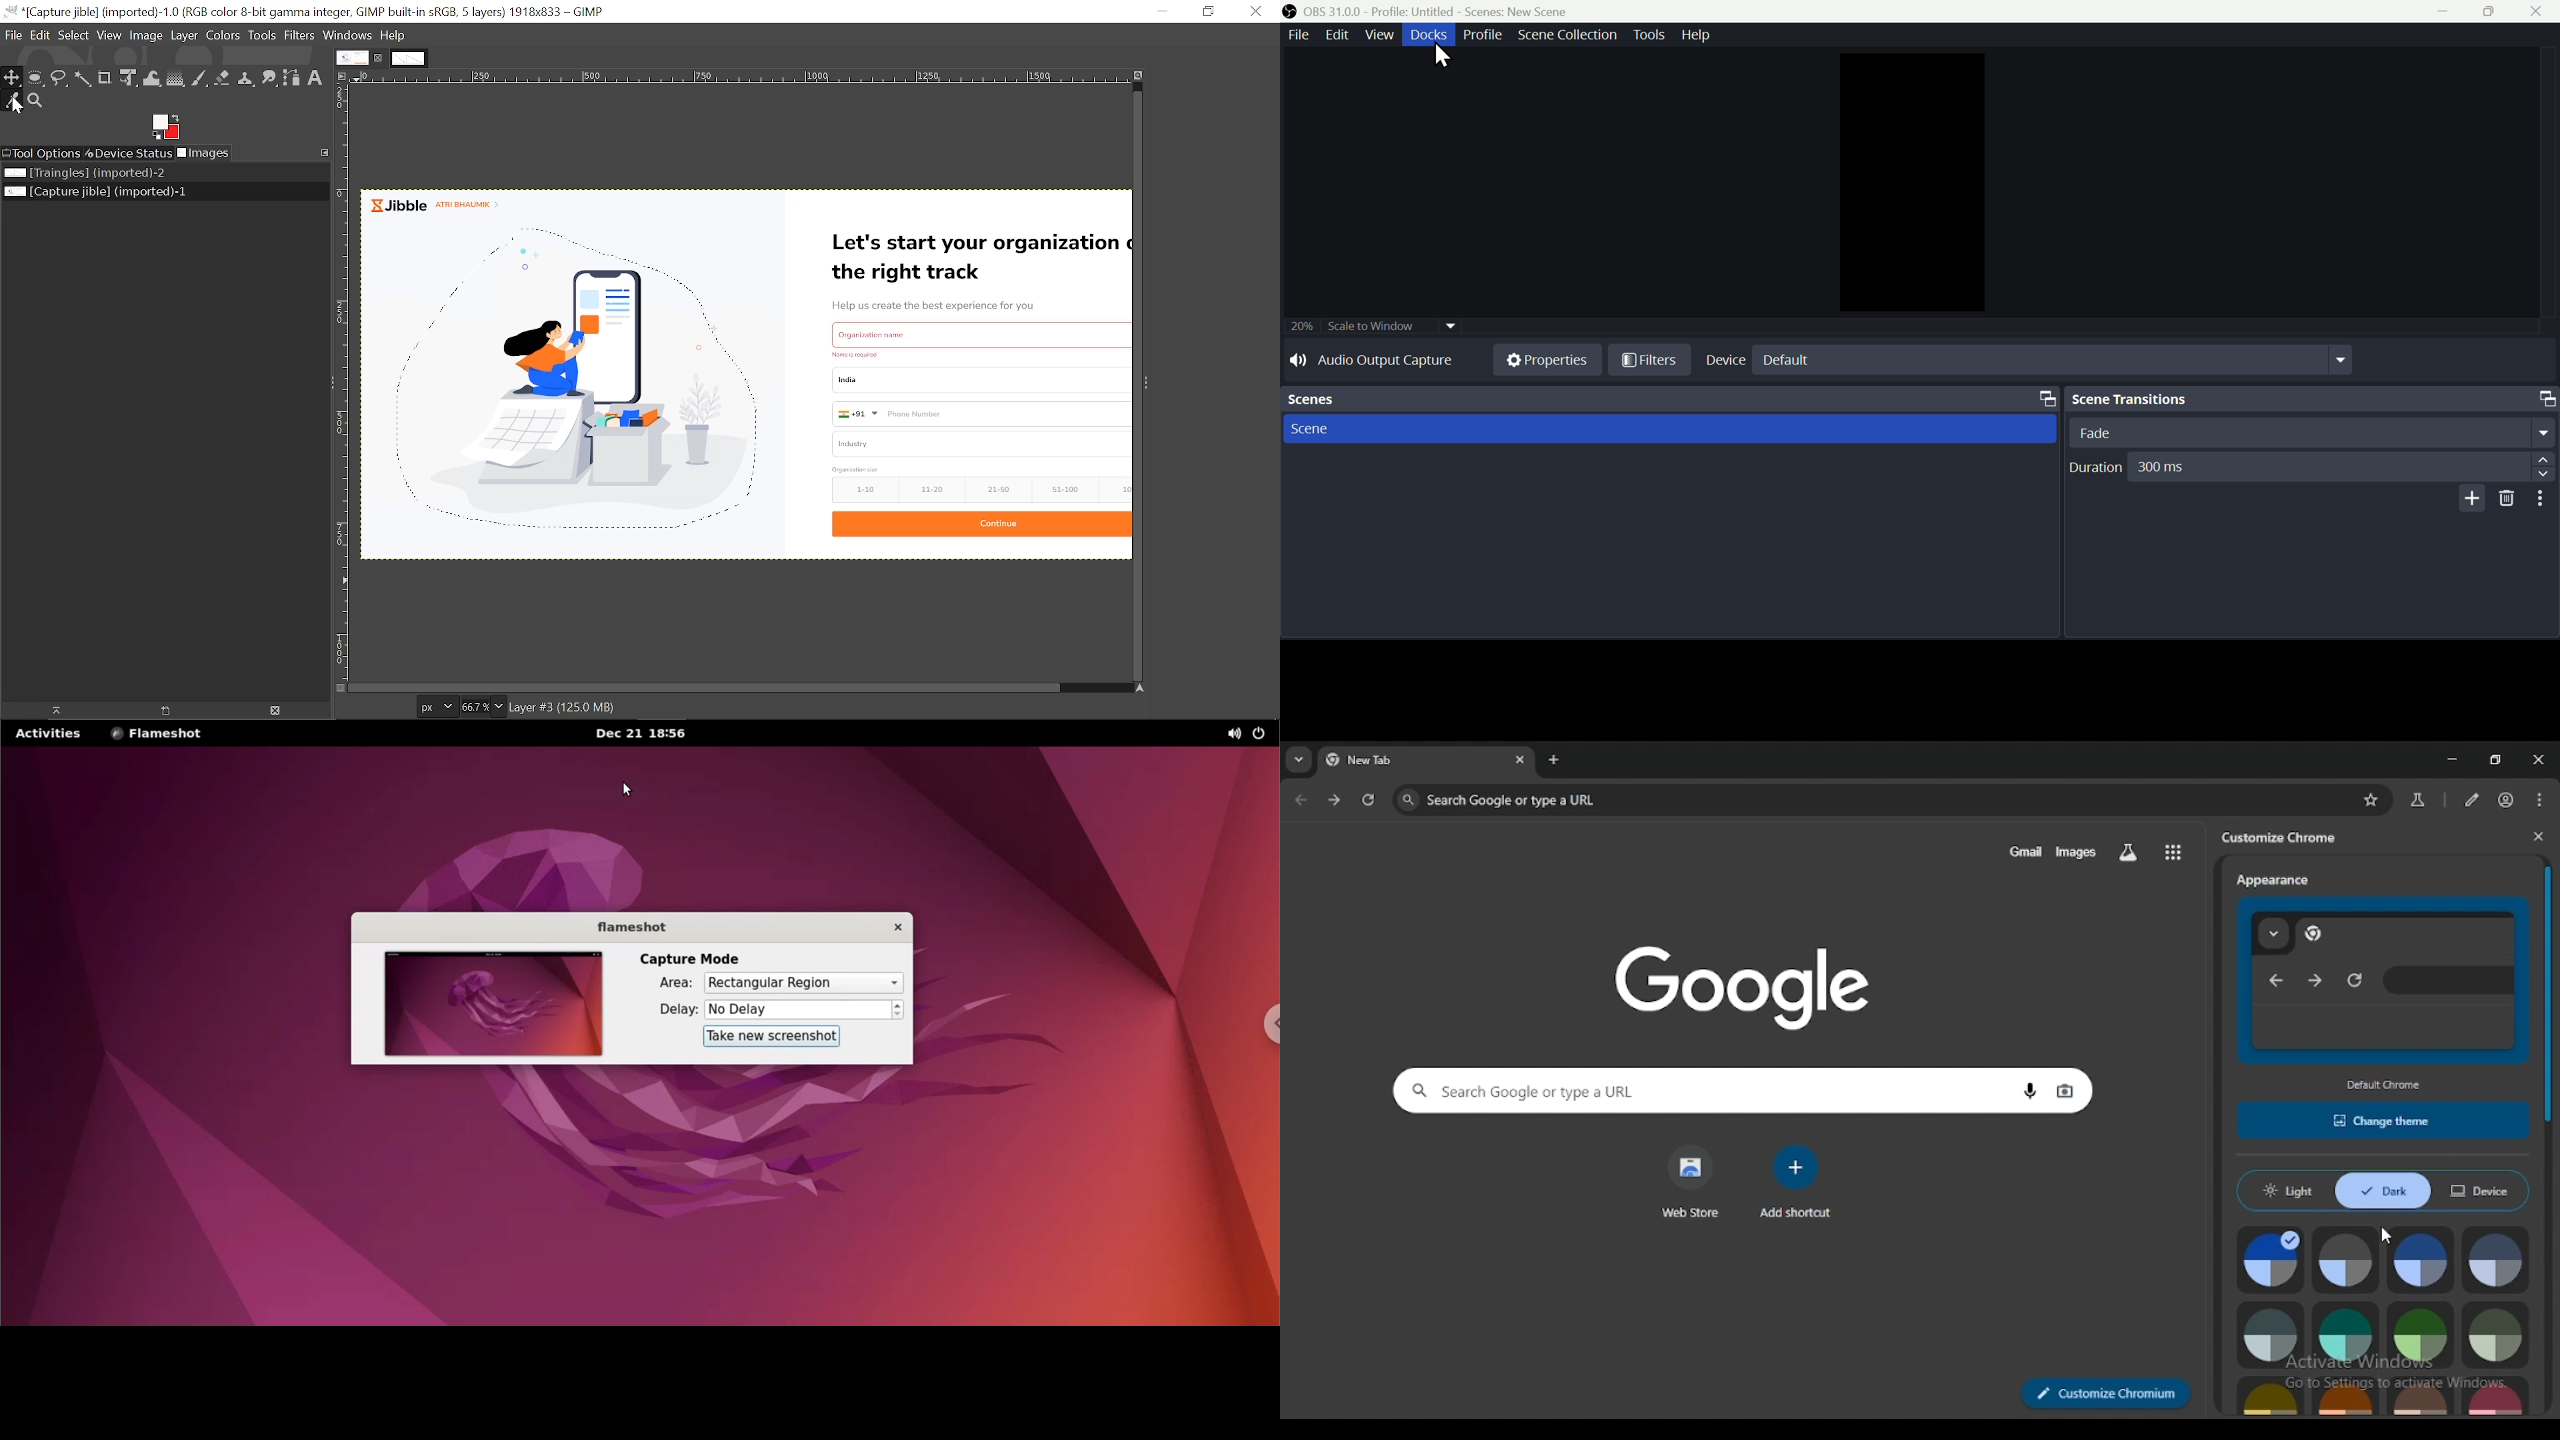 The image size is (2576, 1456). What do you see at coordinates (222, 78) in the screenshot?
I see `Eraser tool` at bounding box center [222, 78].